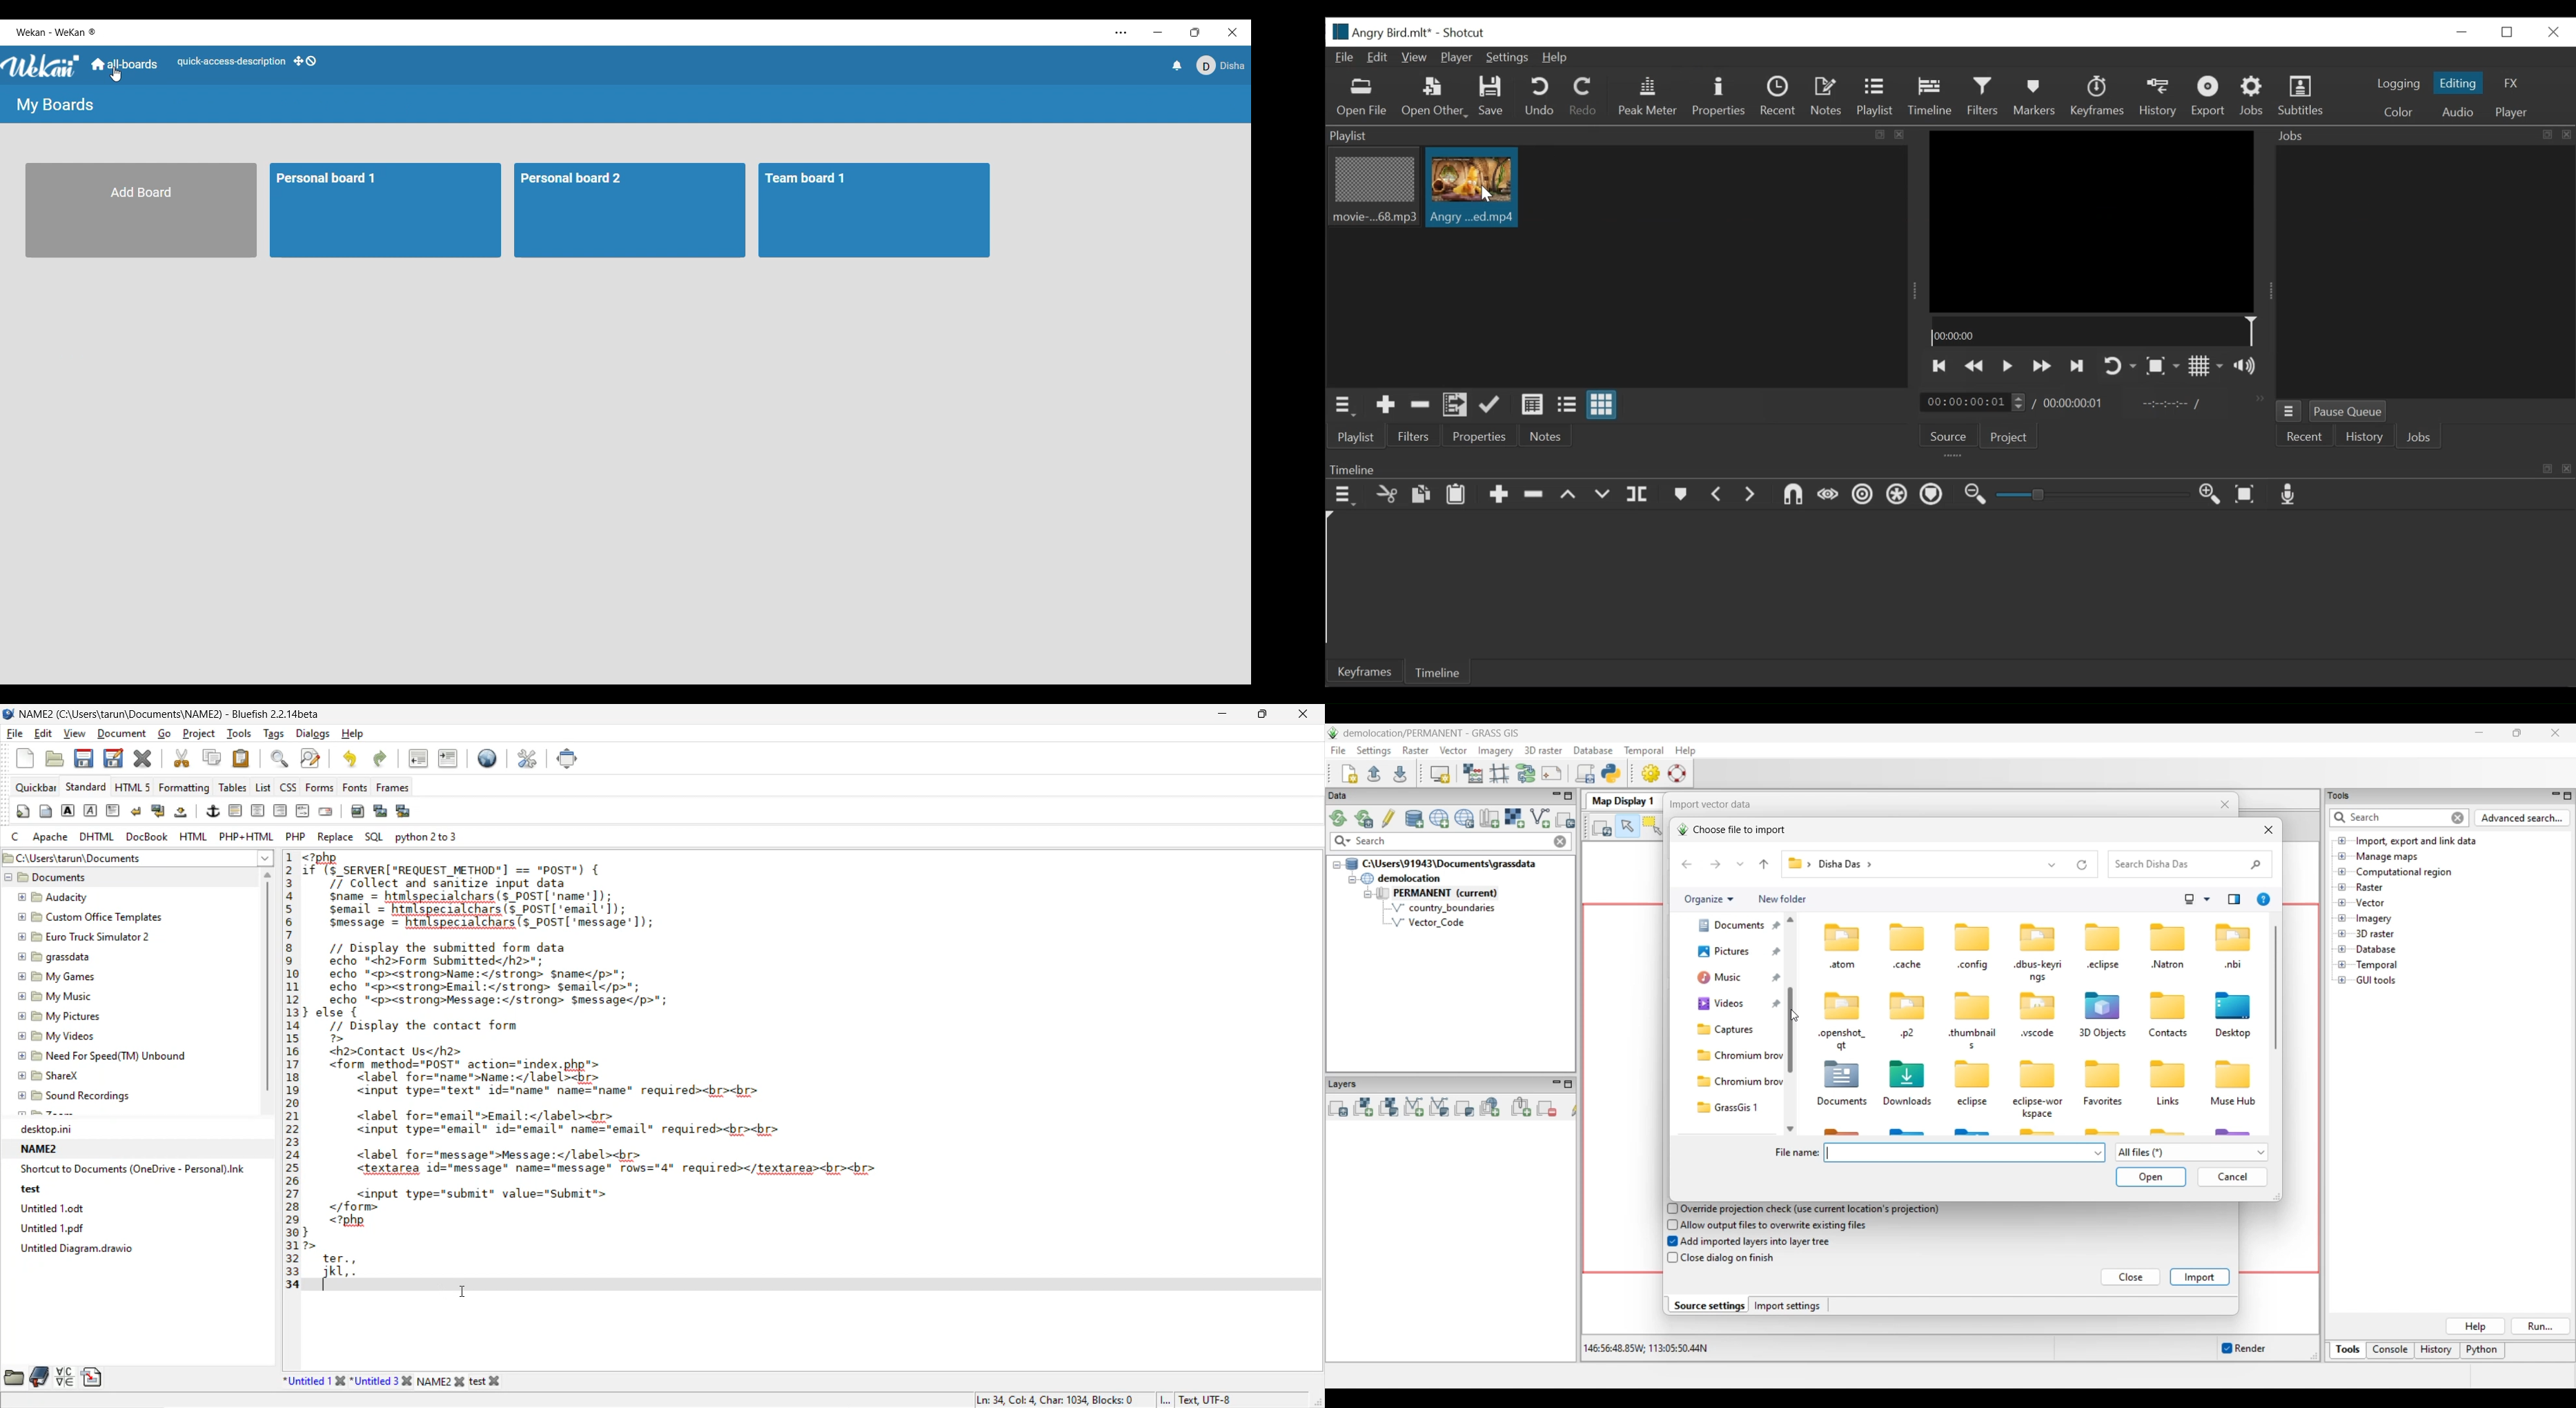 The height and width of the screenshot is (1428, 2576). Describe the element at coordinates (1372, 188) in the screenshot. I see `Clip` at that location.